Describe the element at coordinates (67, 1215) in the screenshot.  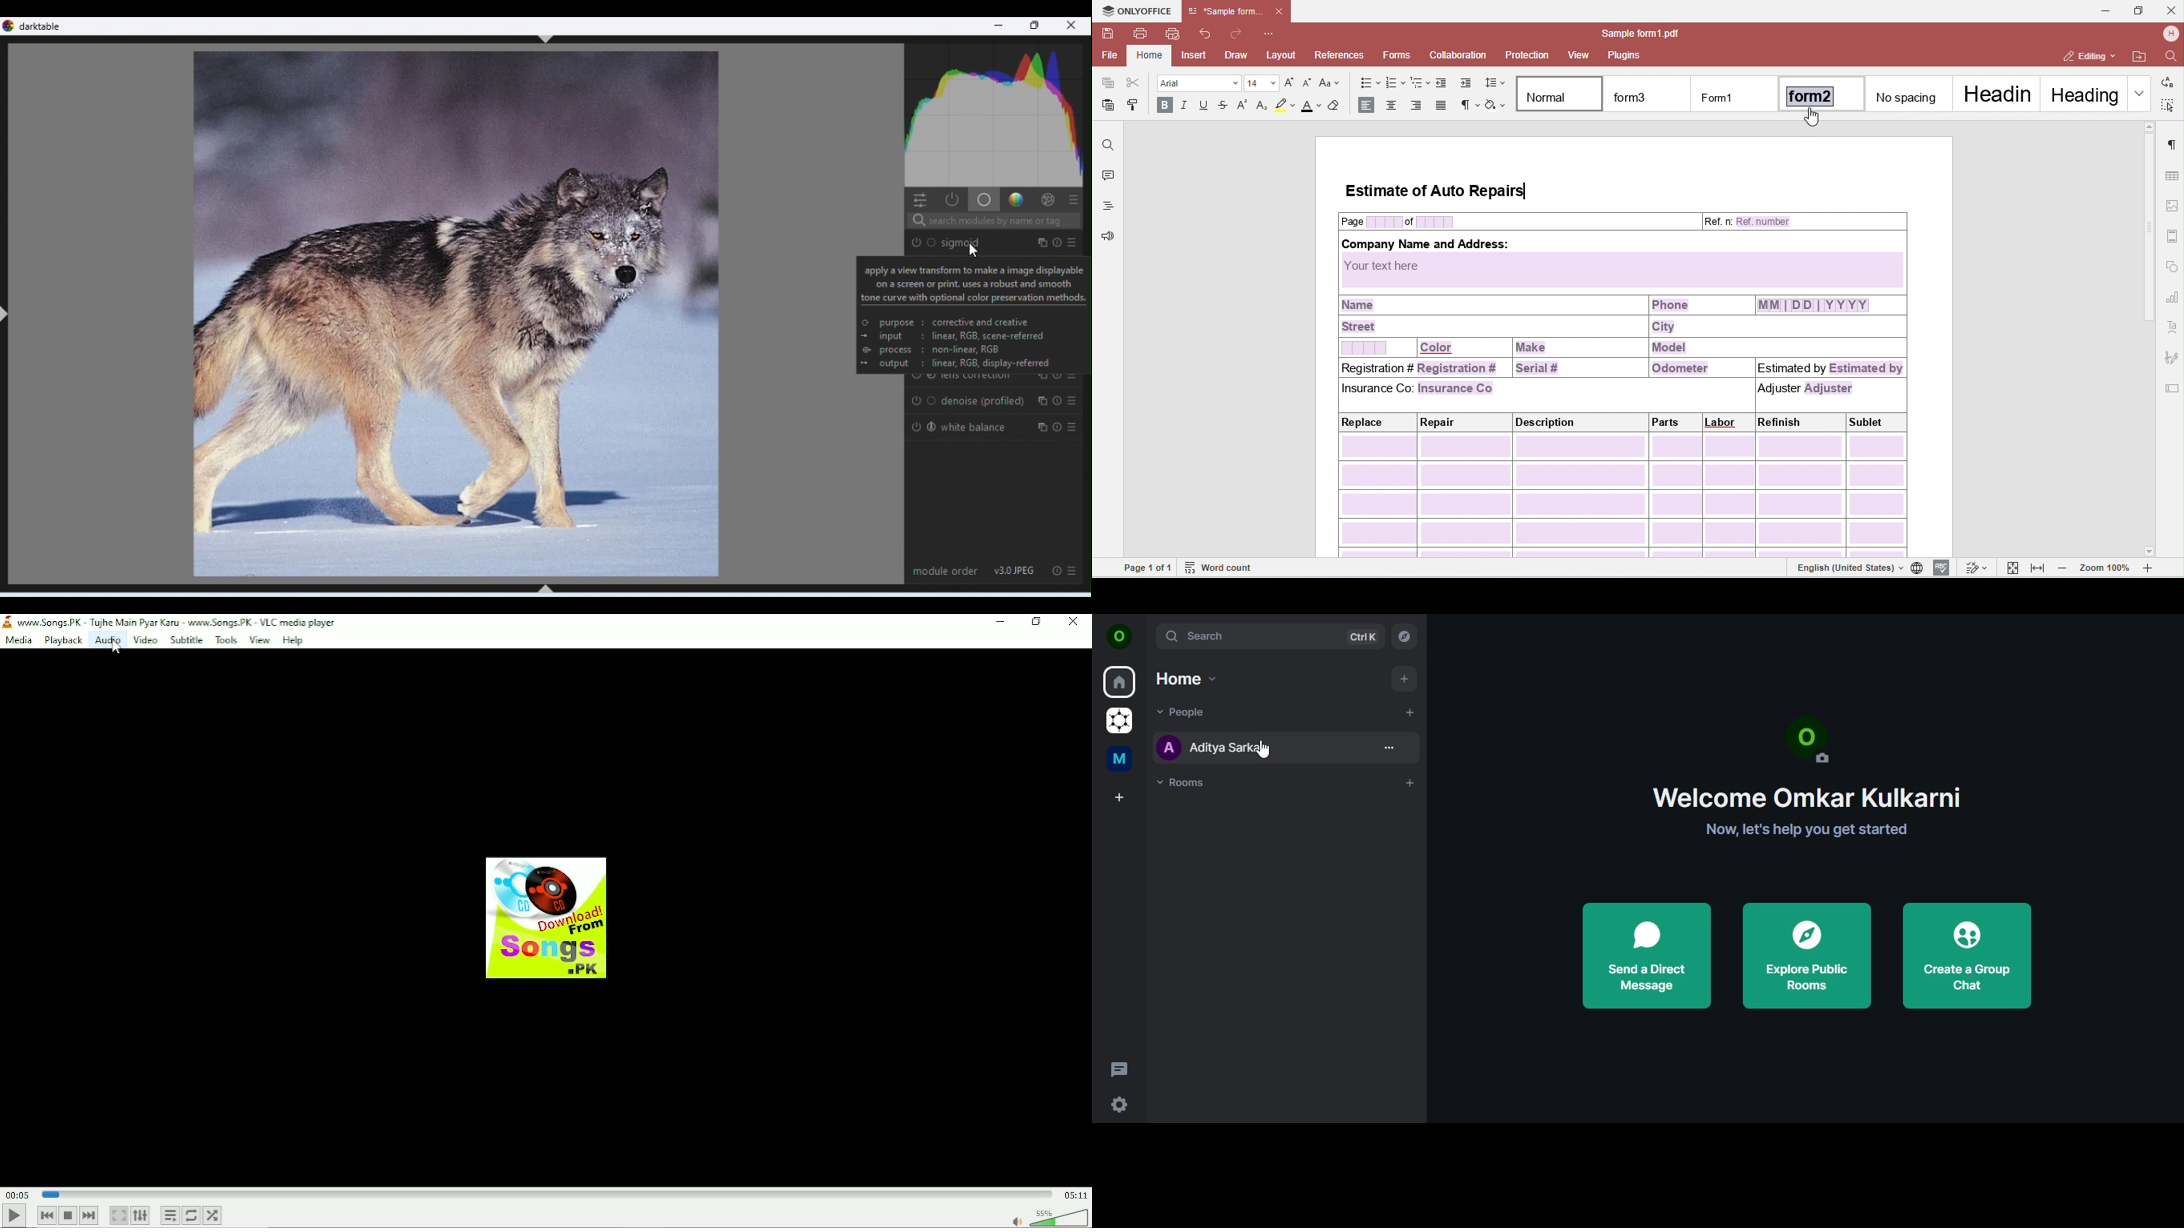
I see `Stop playback` at that location.